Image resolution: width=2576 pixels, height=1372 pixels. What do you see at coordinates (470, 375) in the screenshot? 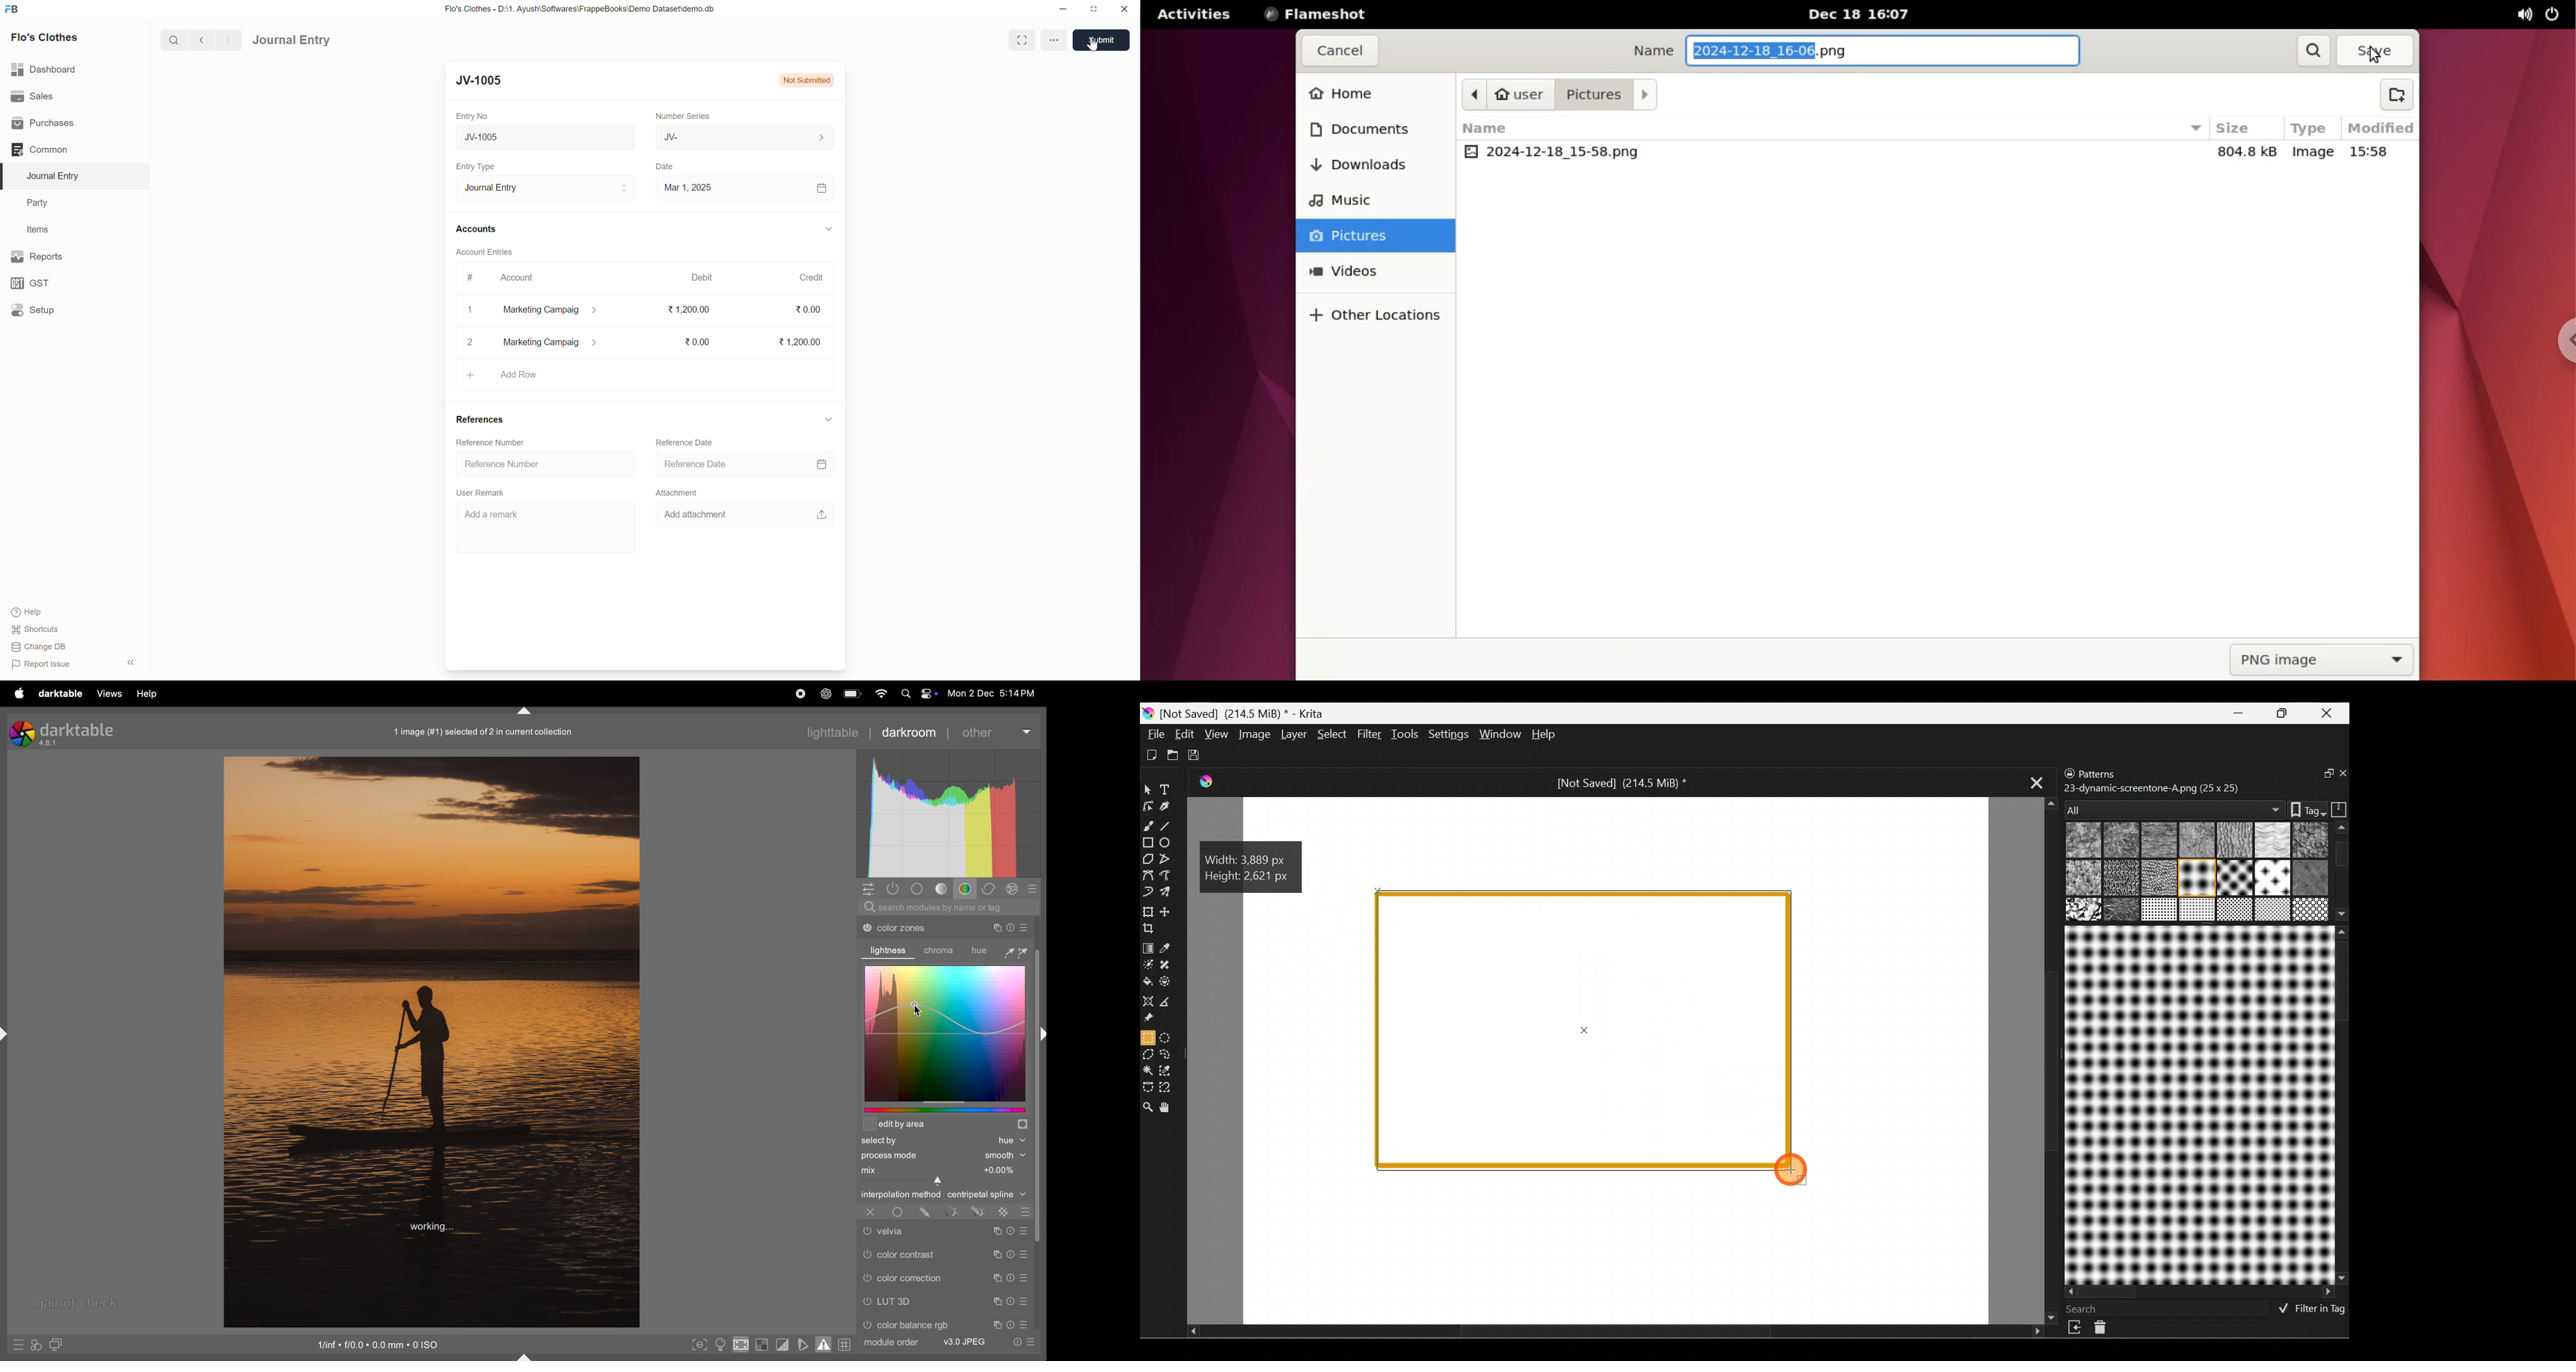
I see `+` at bounding box center [470, 375].